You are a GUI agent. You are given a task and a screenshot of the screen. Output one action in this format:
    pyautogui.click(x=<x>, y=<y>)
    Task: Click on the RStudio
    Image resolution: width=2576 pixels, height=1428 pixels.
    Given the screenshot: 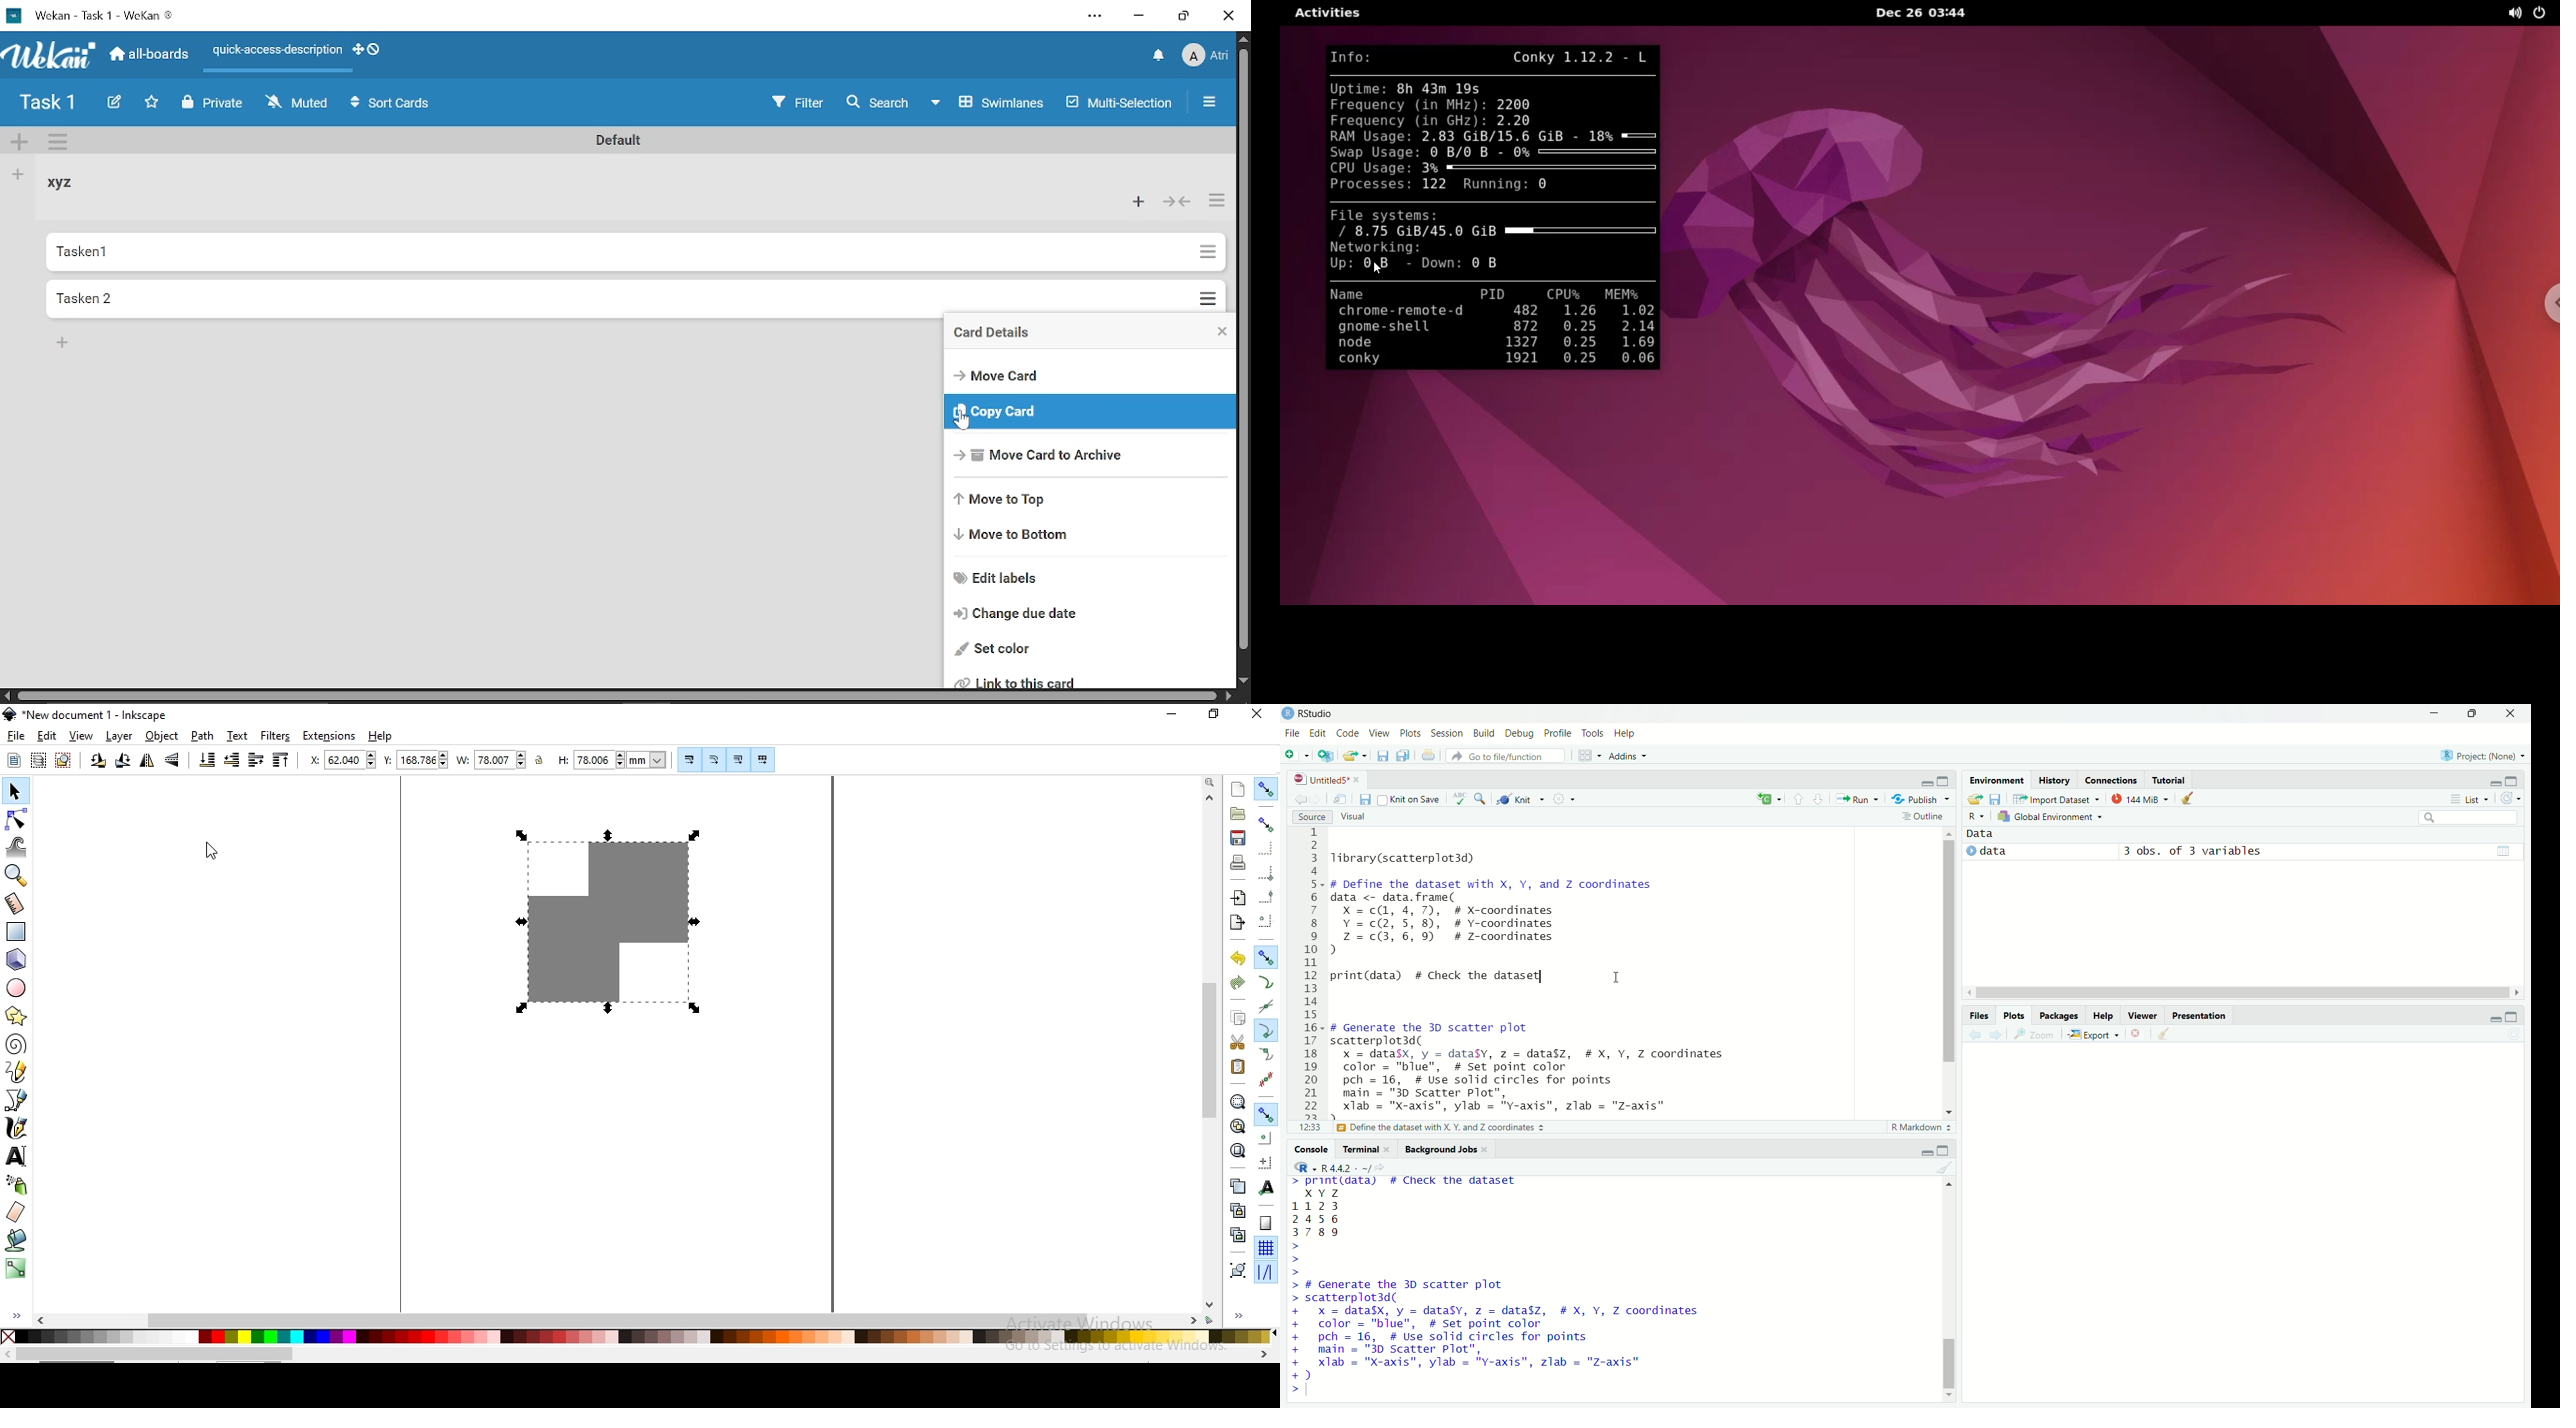 What is the action you would take?
    pyautogui.click(x=1320, y=713)
    